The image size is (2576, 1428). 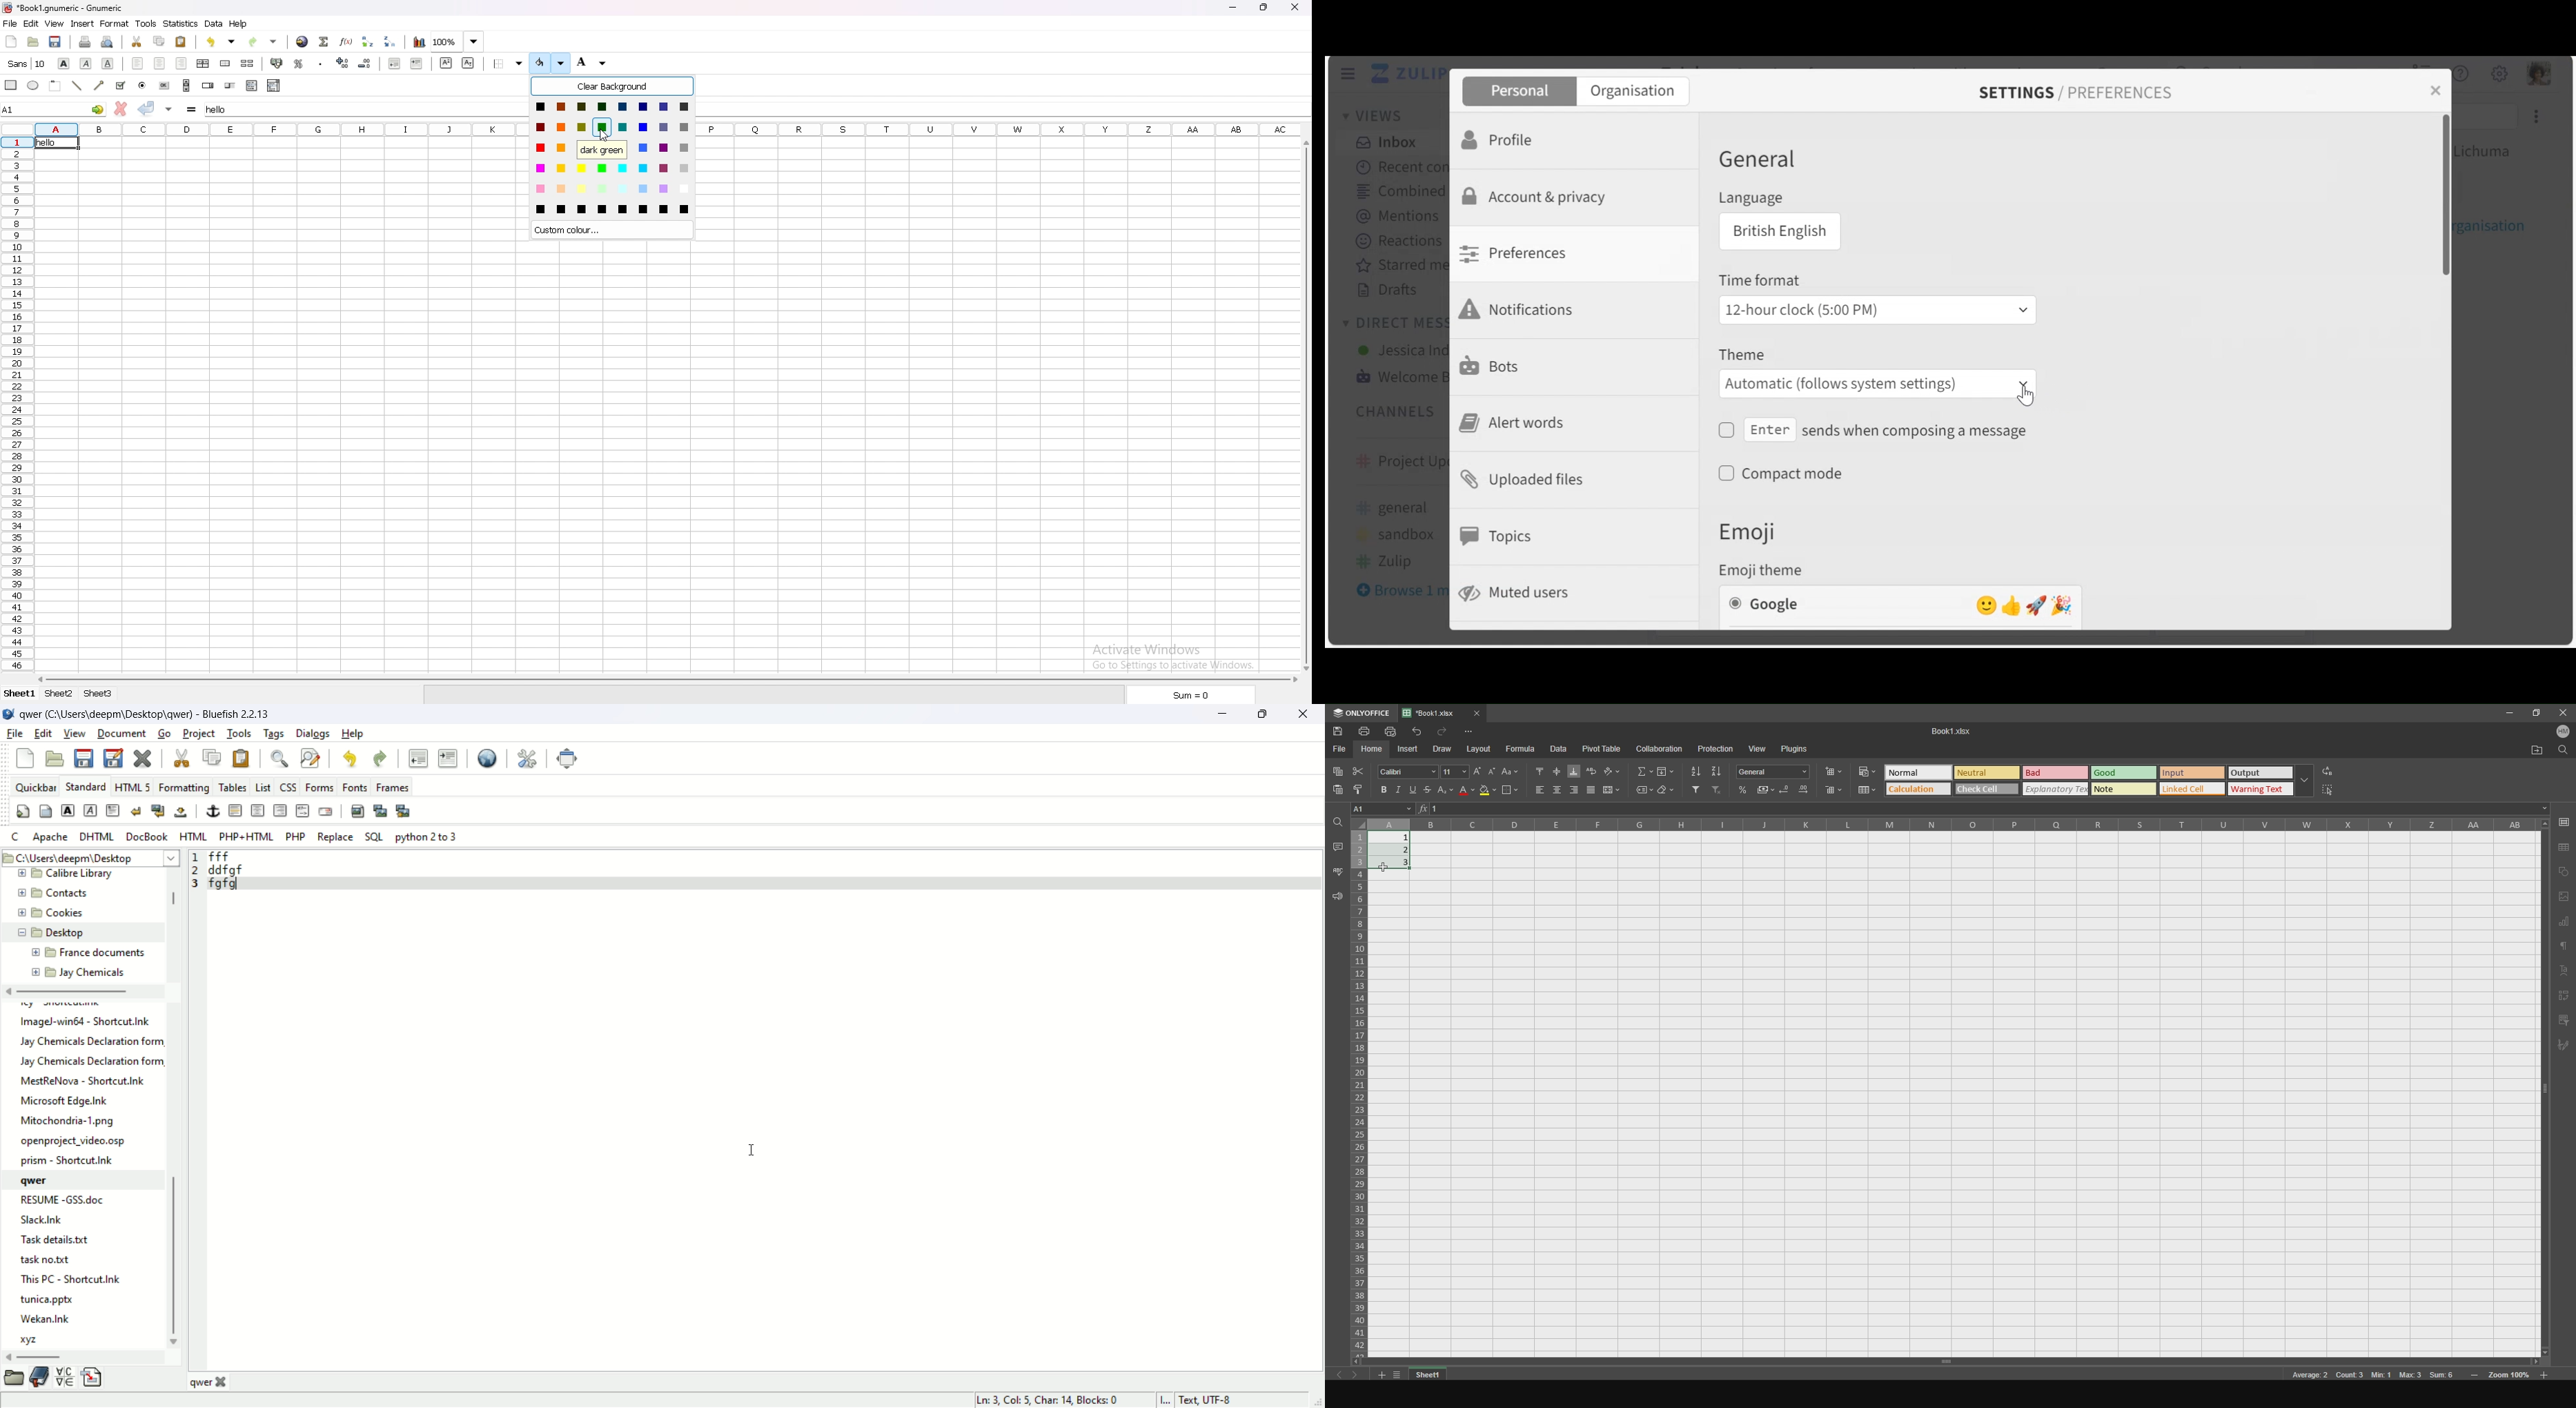 I want to click on right align, so click(x=183, y=64).